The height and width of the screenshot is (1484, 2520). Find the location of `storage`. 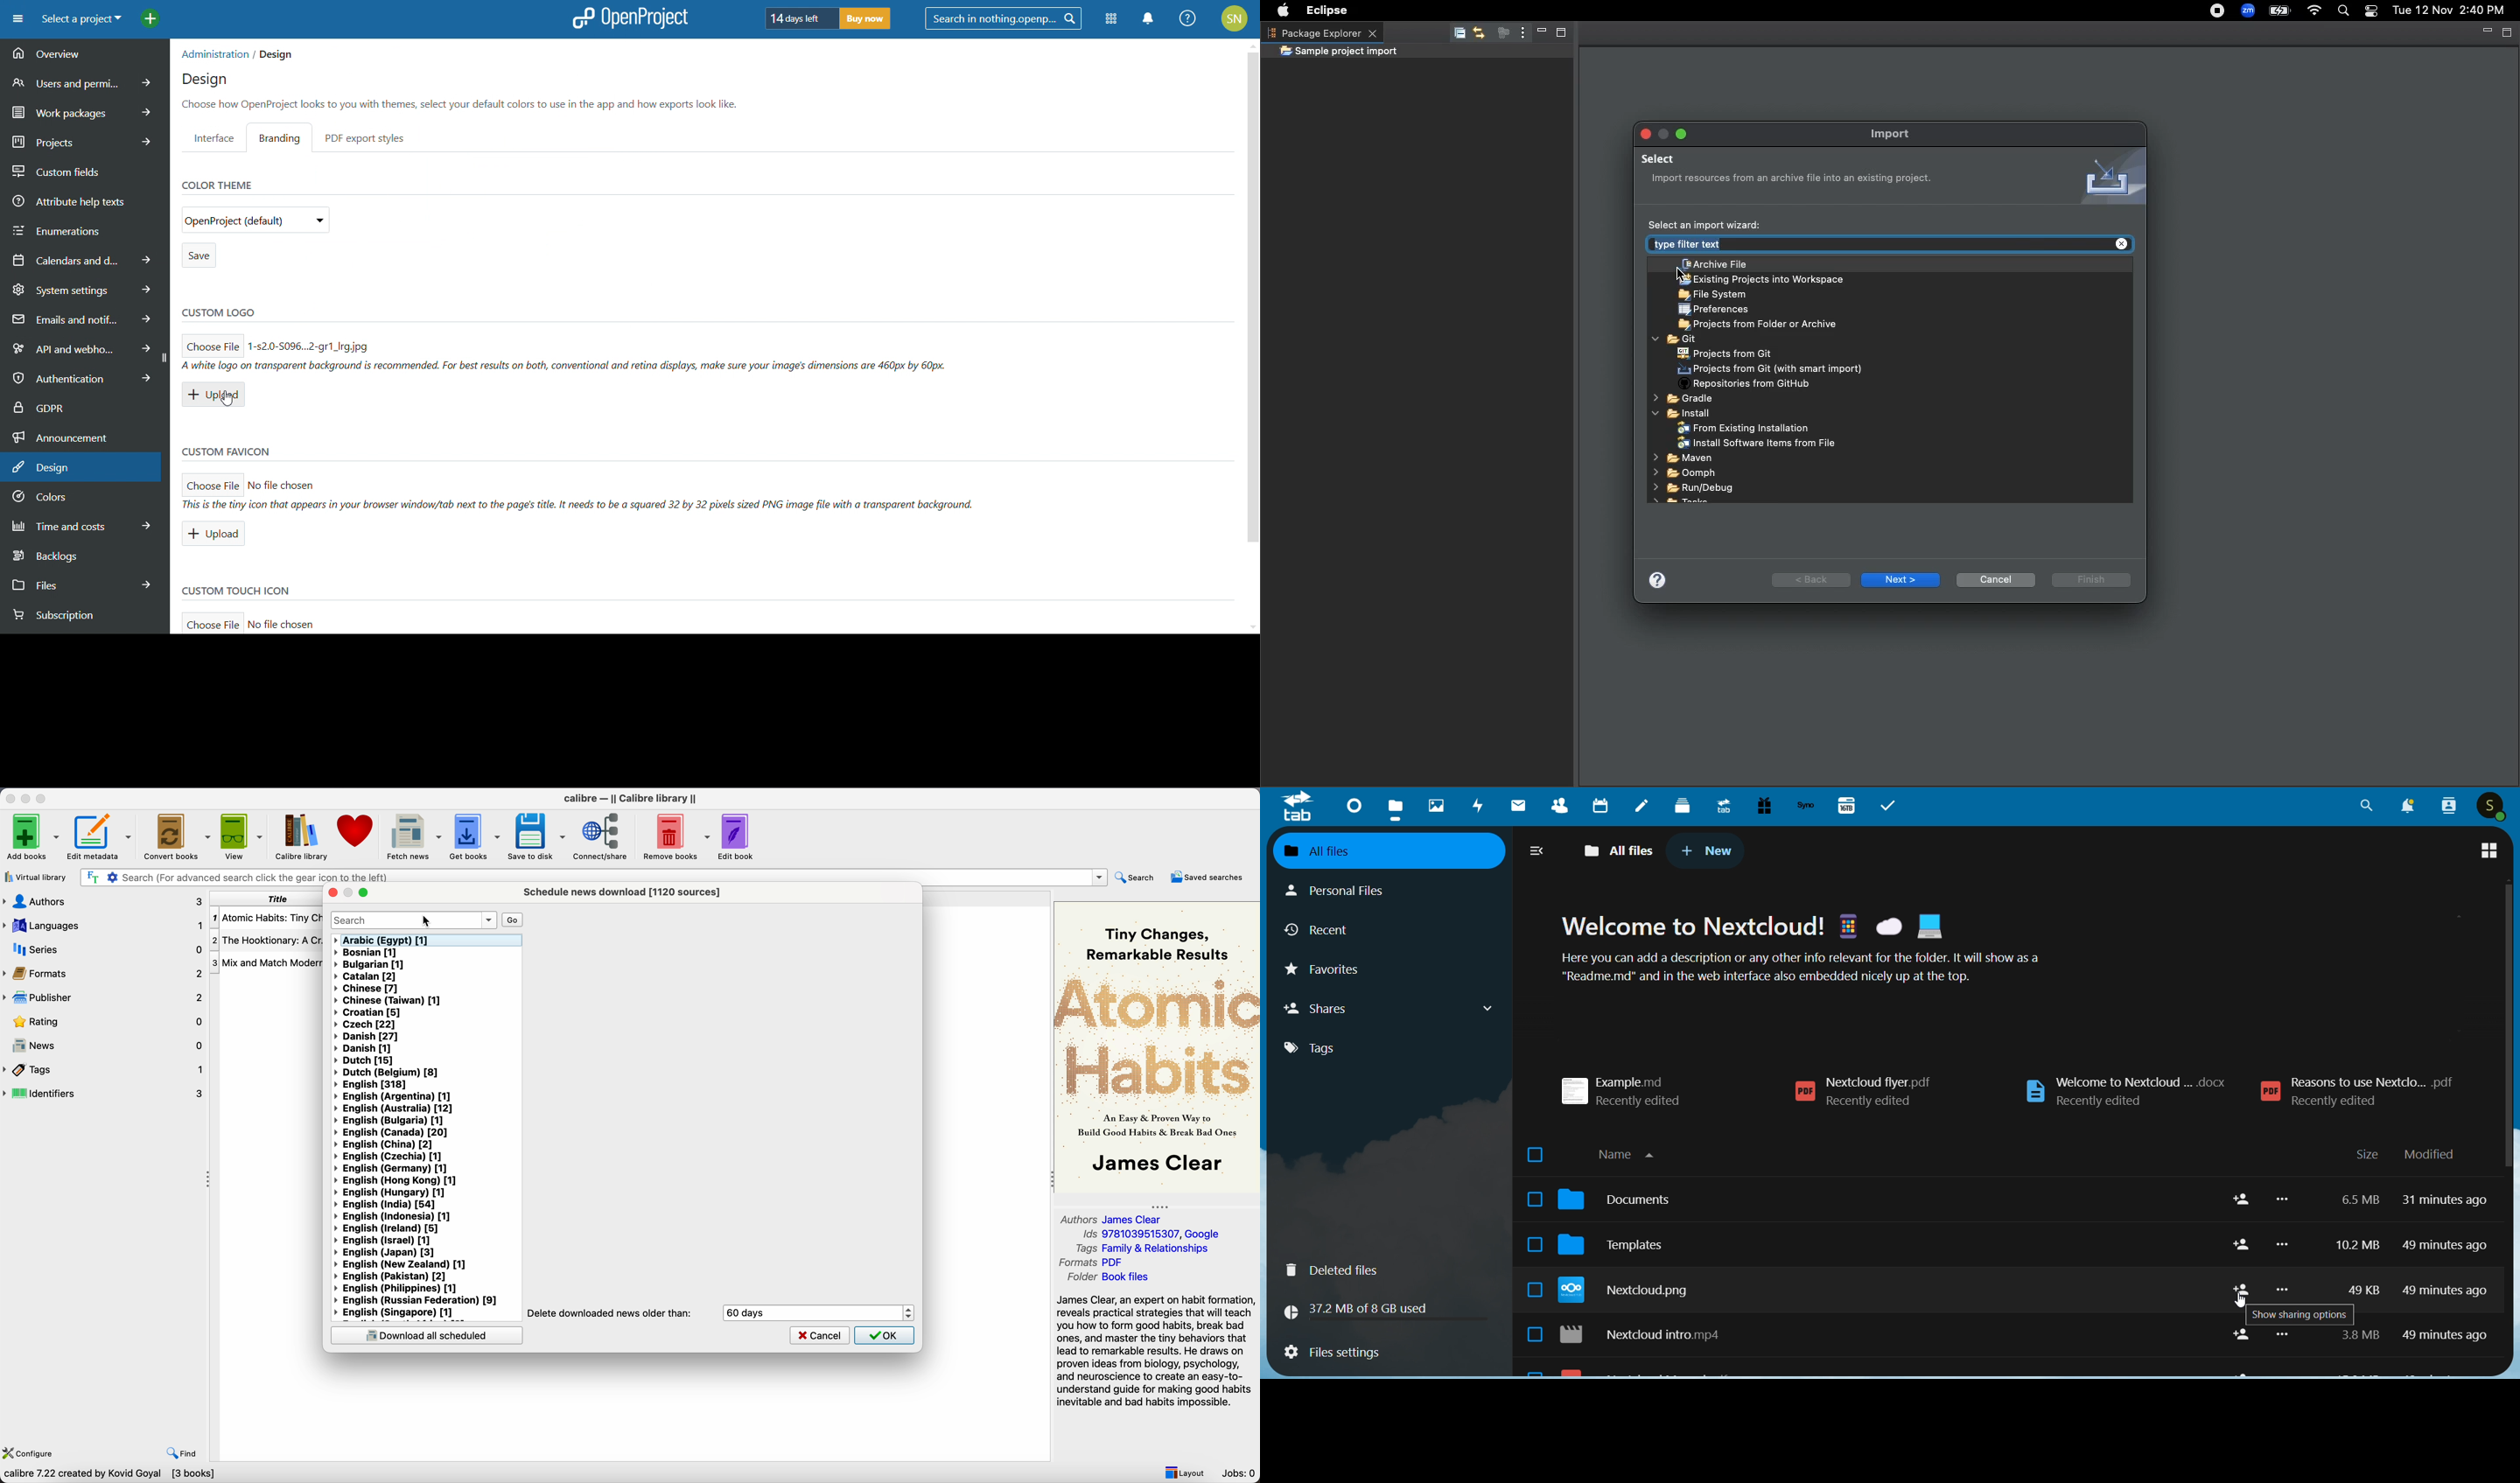

storage is located at coordinates (1362, 1309).